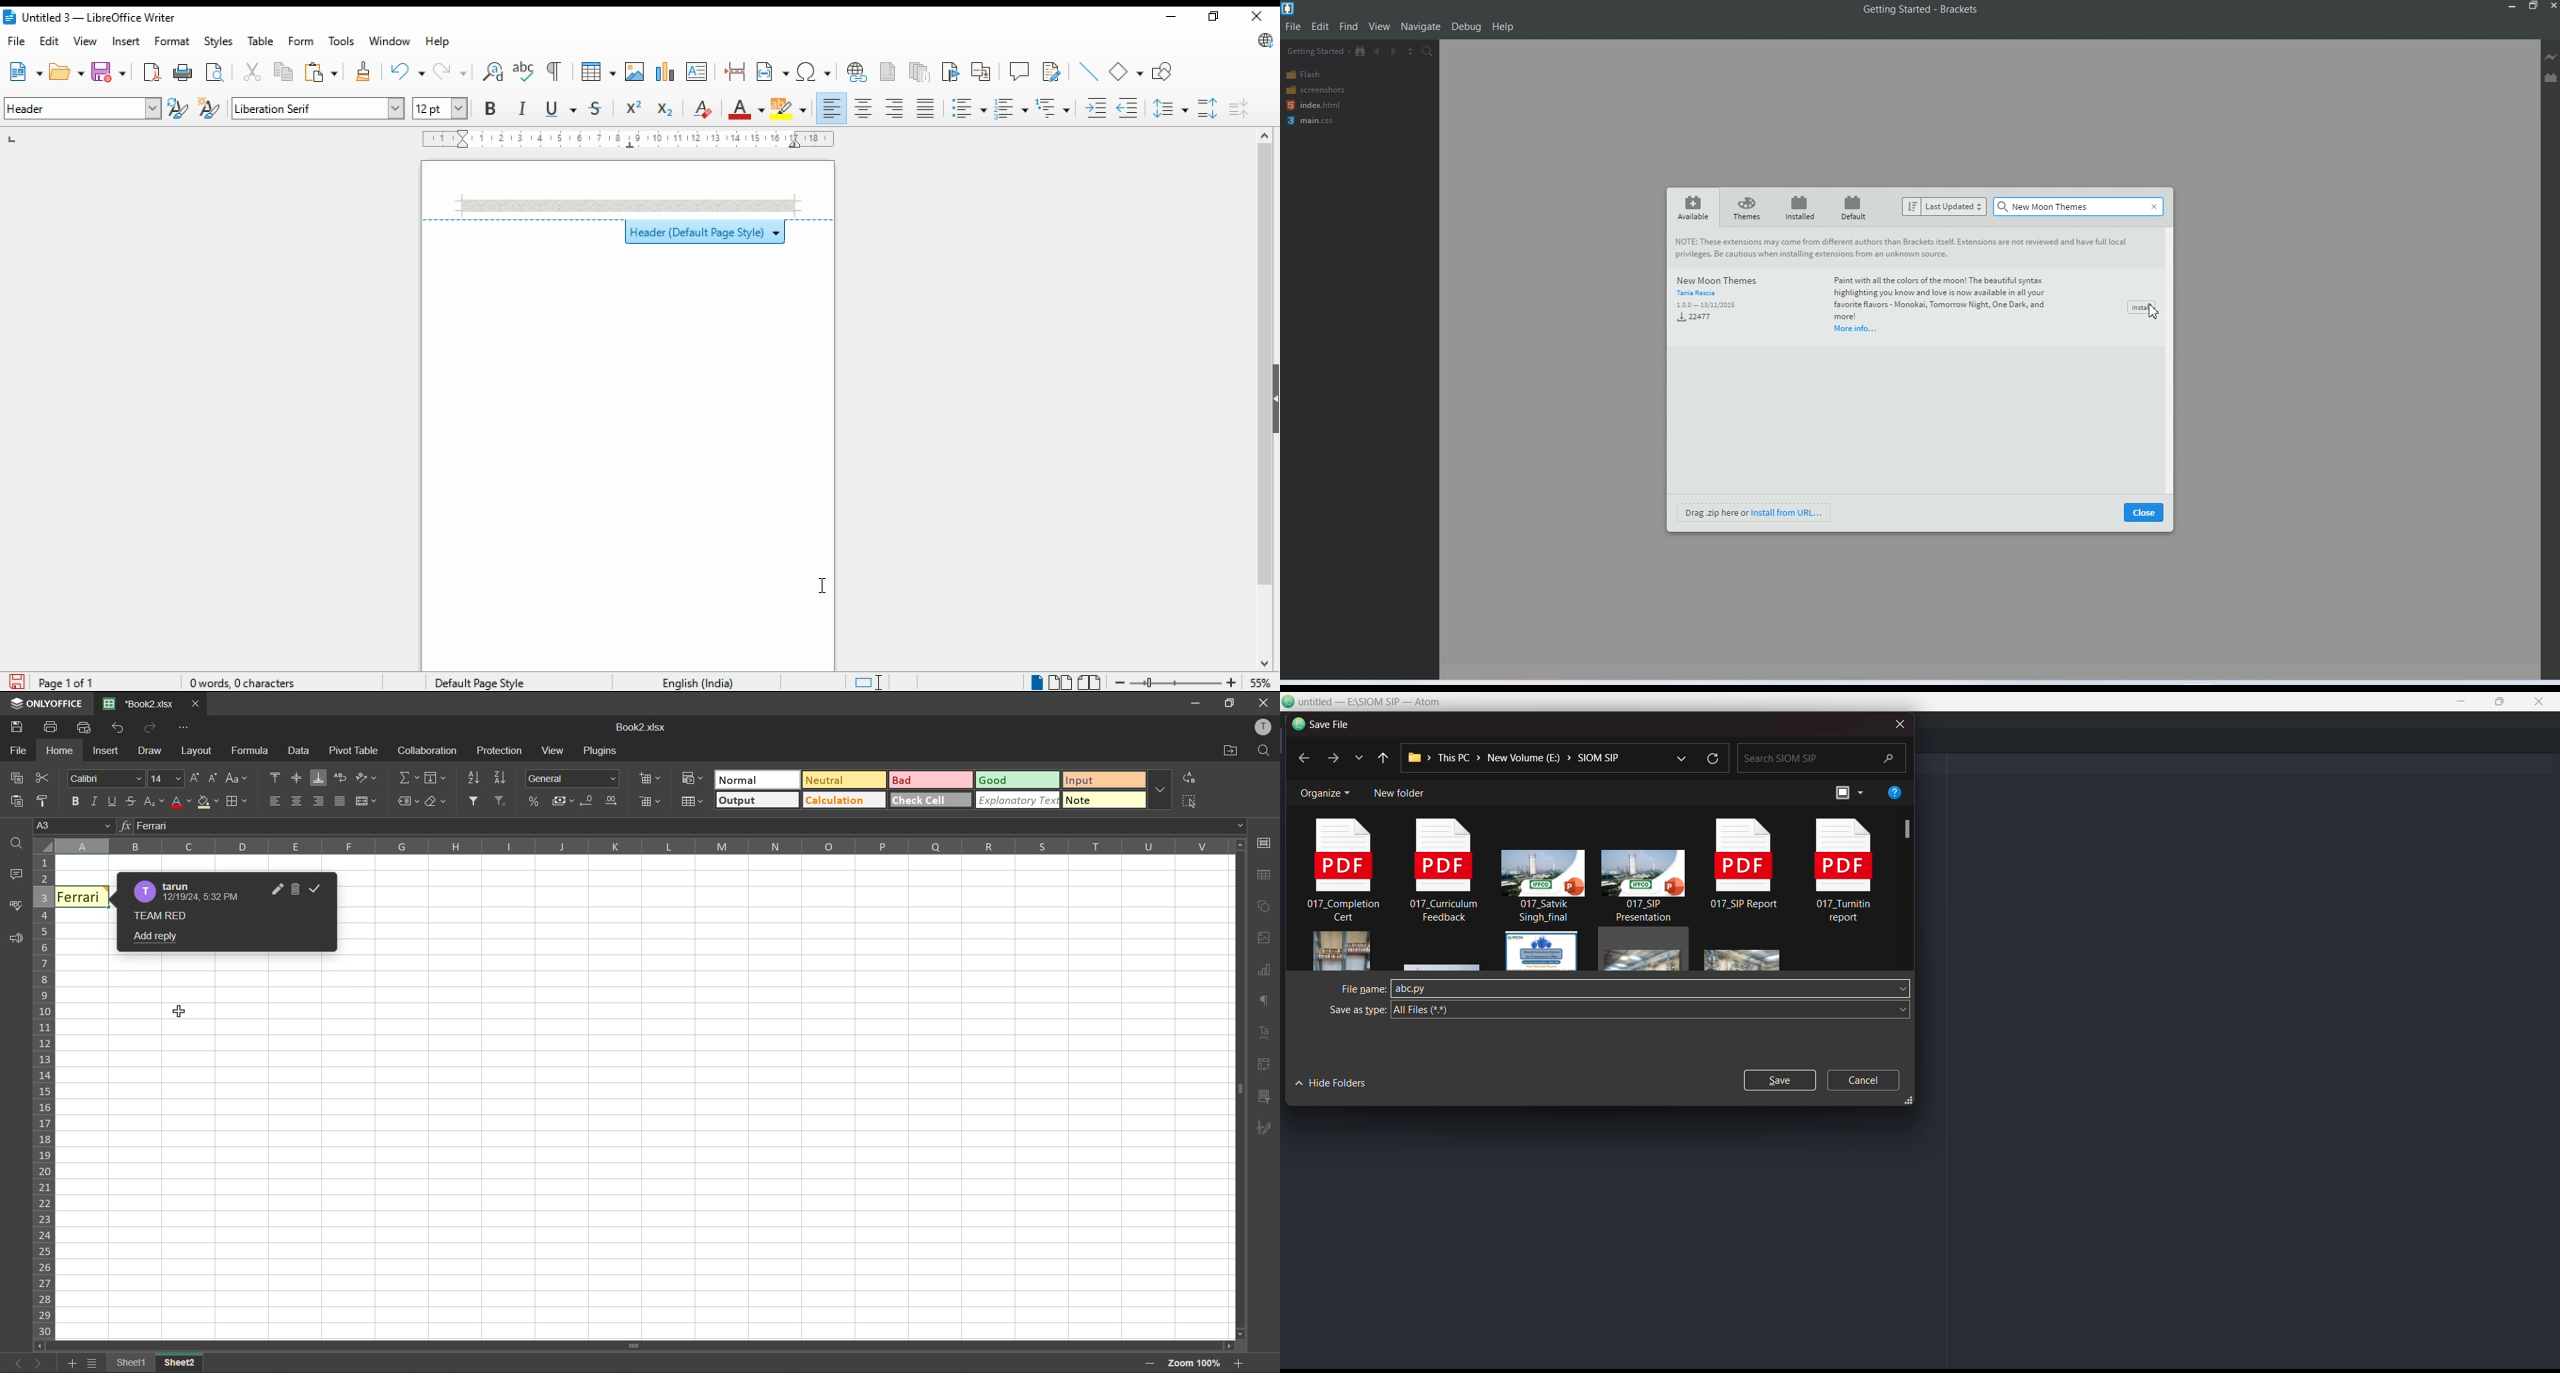 The width and height of the screenshot is (2576, 1400). What do you see at coordinates (1169, 15) in the screenshot?
I see `minimize` at bounding box center [1169, 15].